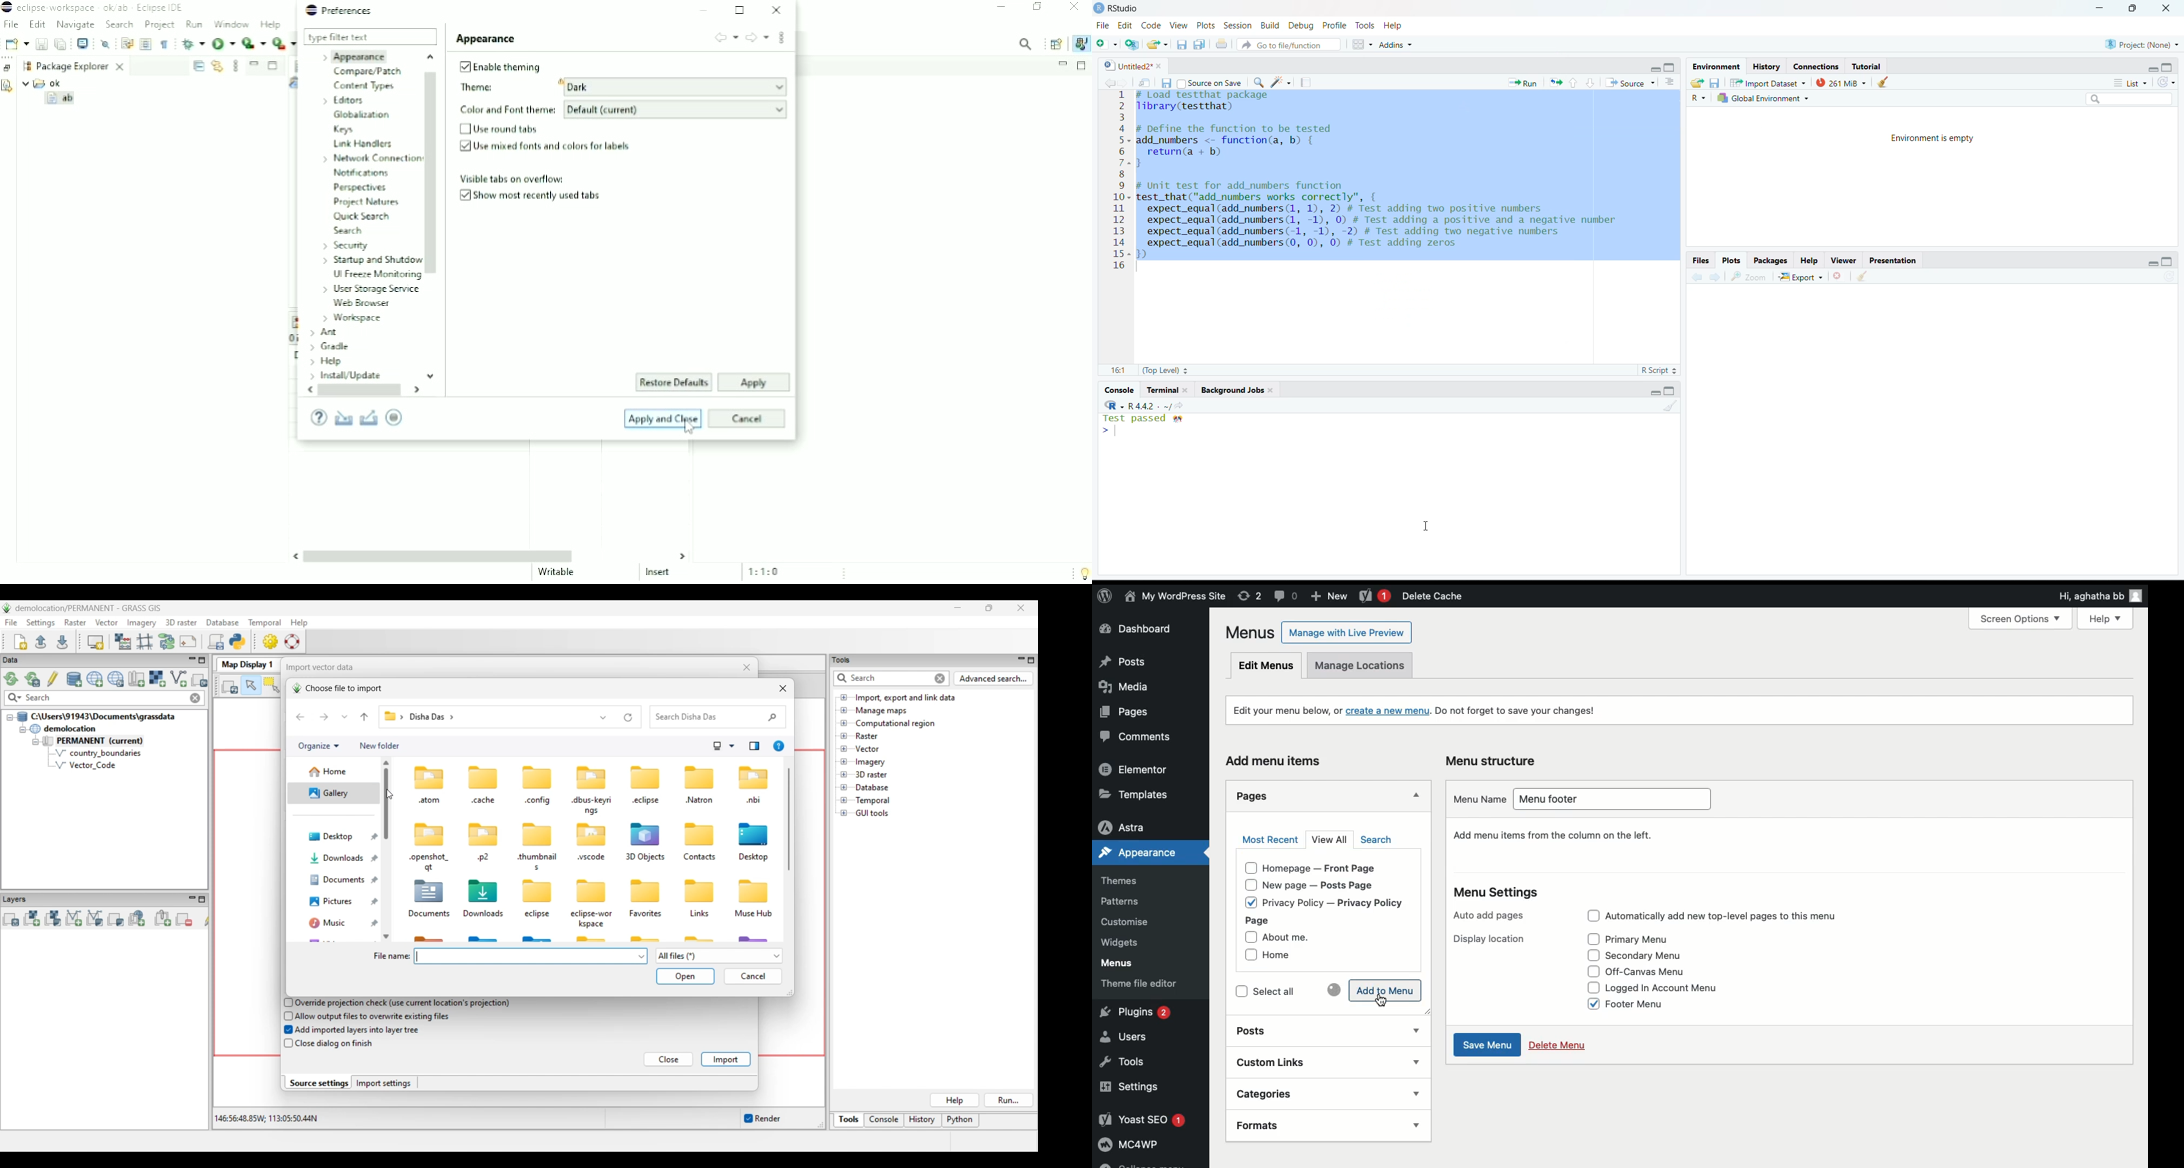 The image size is (2184, 1176). What do you see at coordinates (1301, 26) in the screenshot?
I see `Debug` at bounding box center [1301, 26].